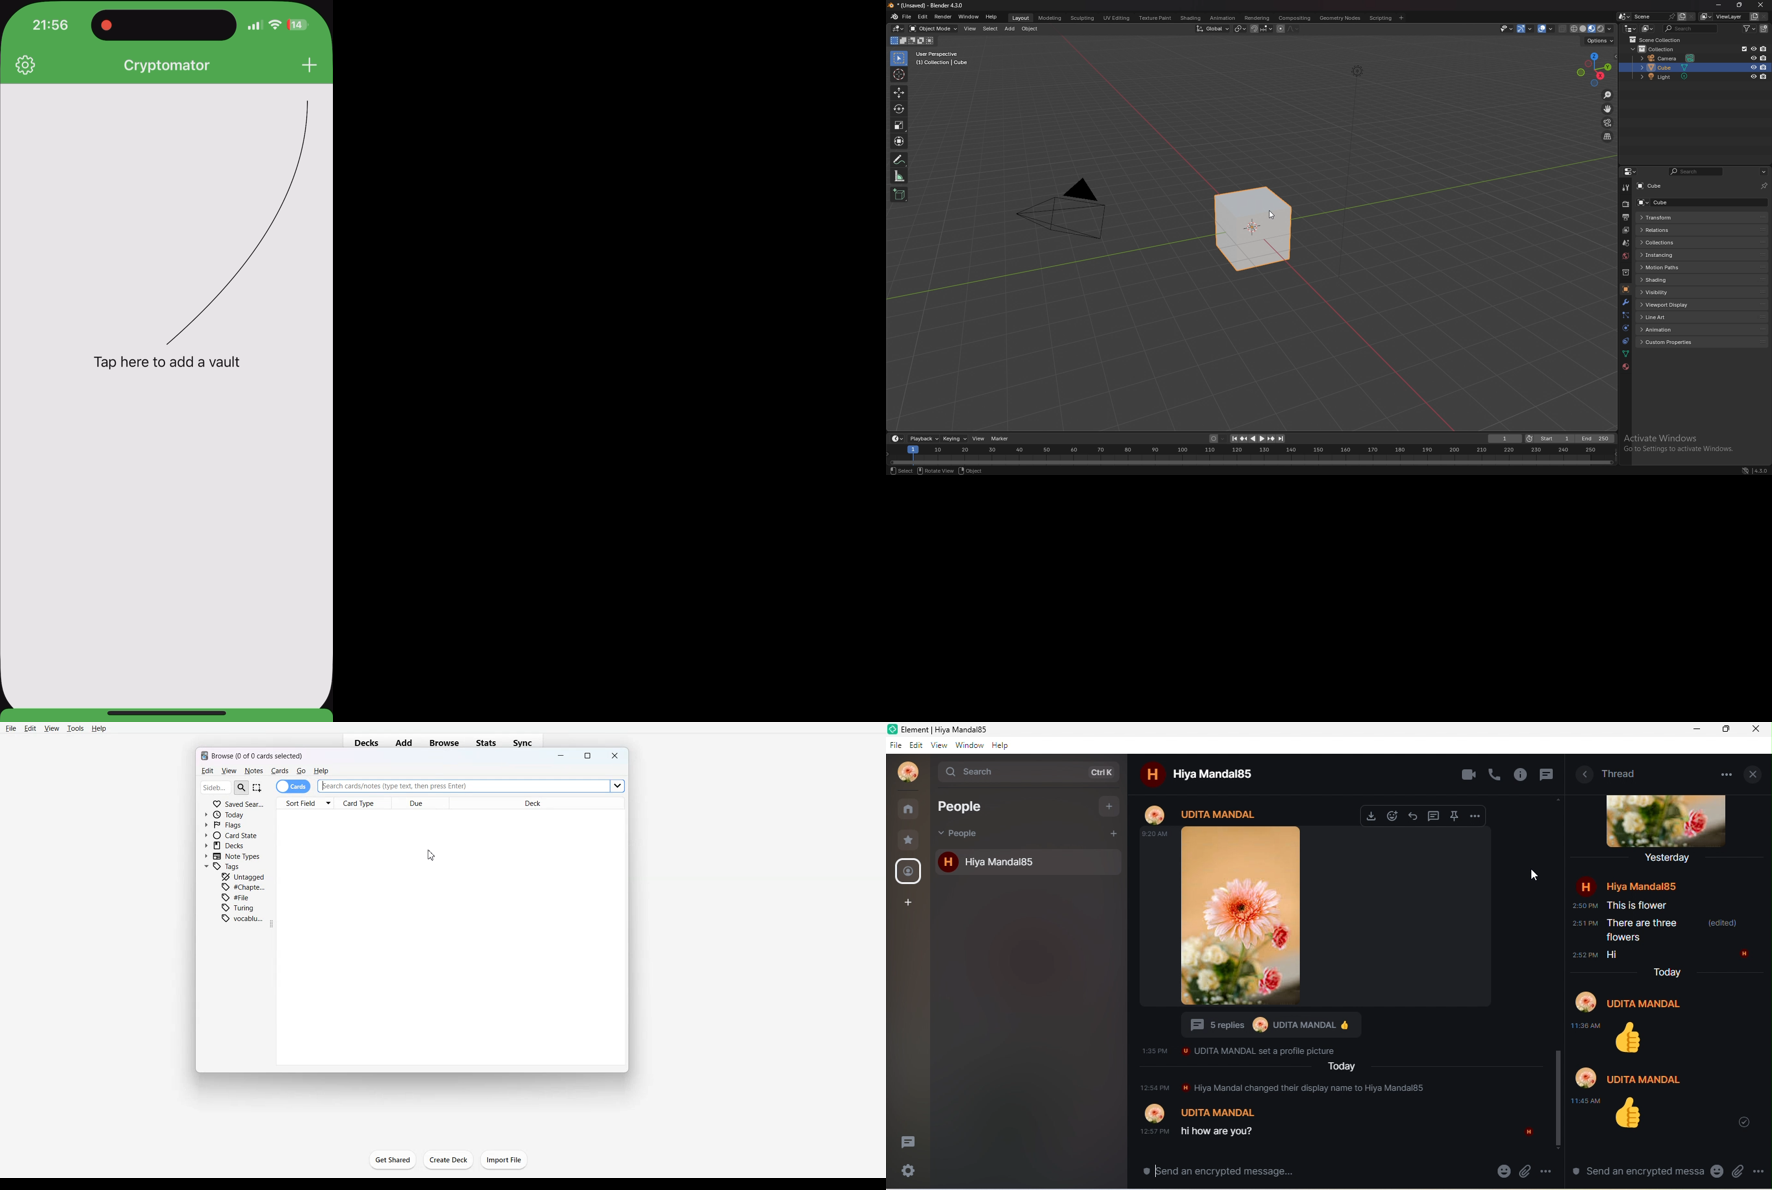  Describe the element at coordinates (252, 755) in the screenshot. I see `Text` at that location.